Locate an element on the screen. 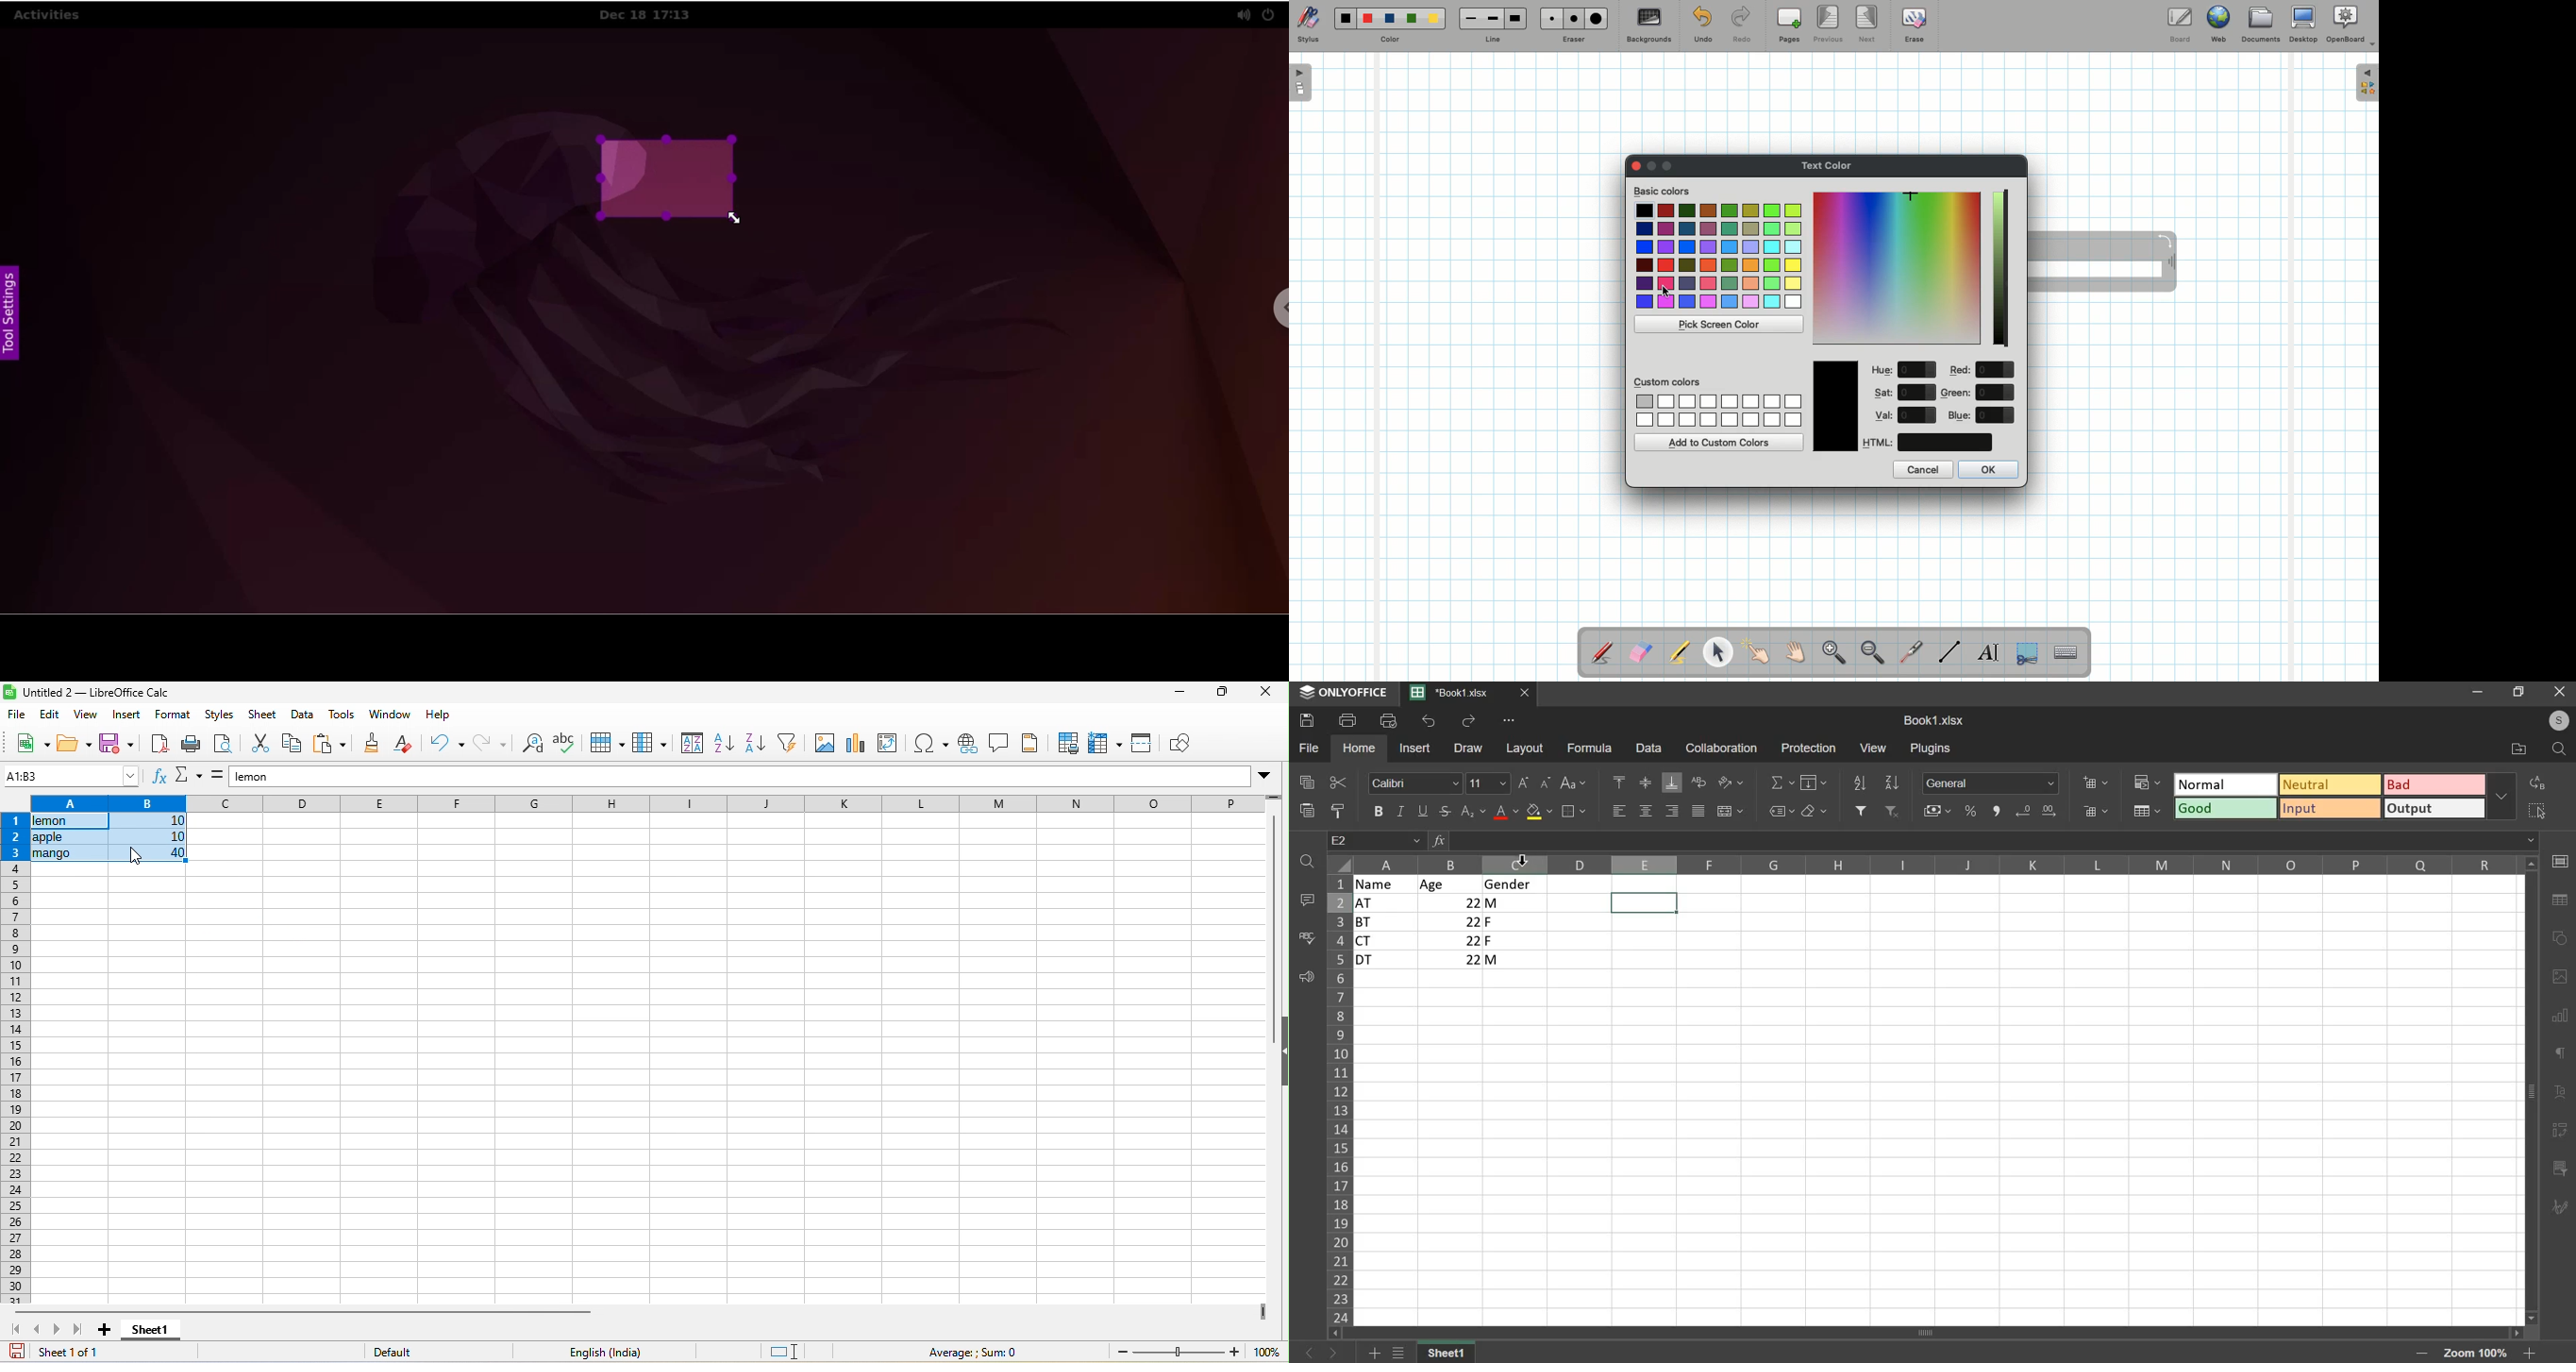 This screenshot has height=1372, width=2576. Drop-down  is located at coordinates (1266, 775).